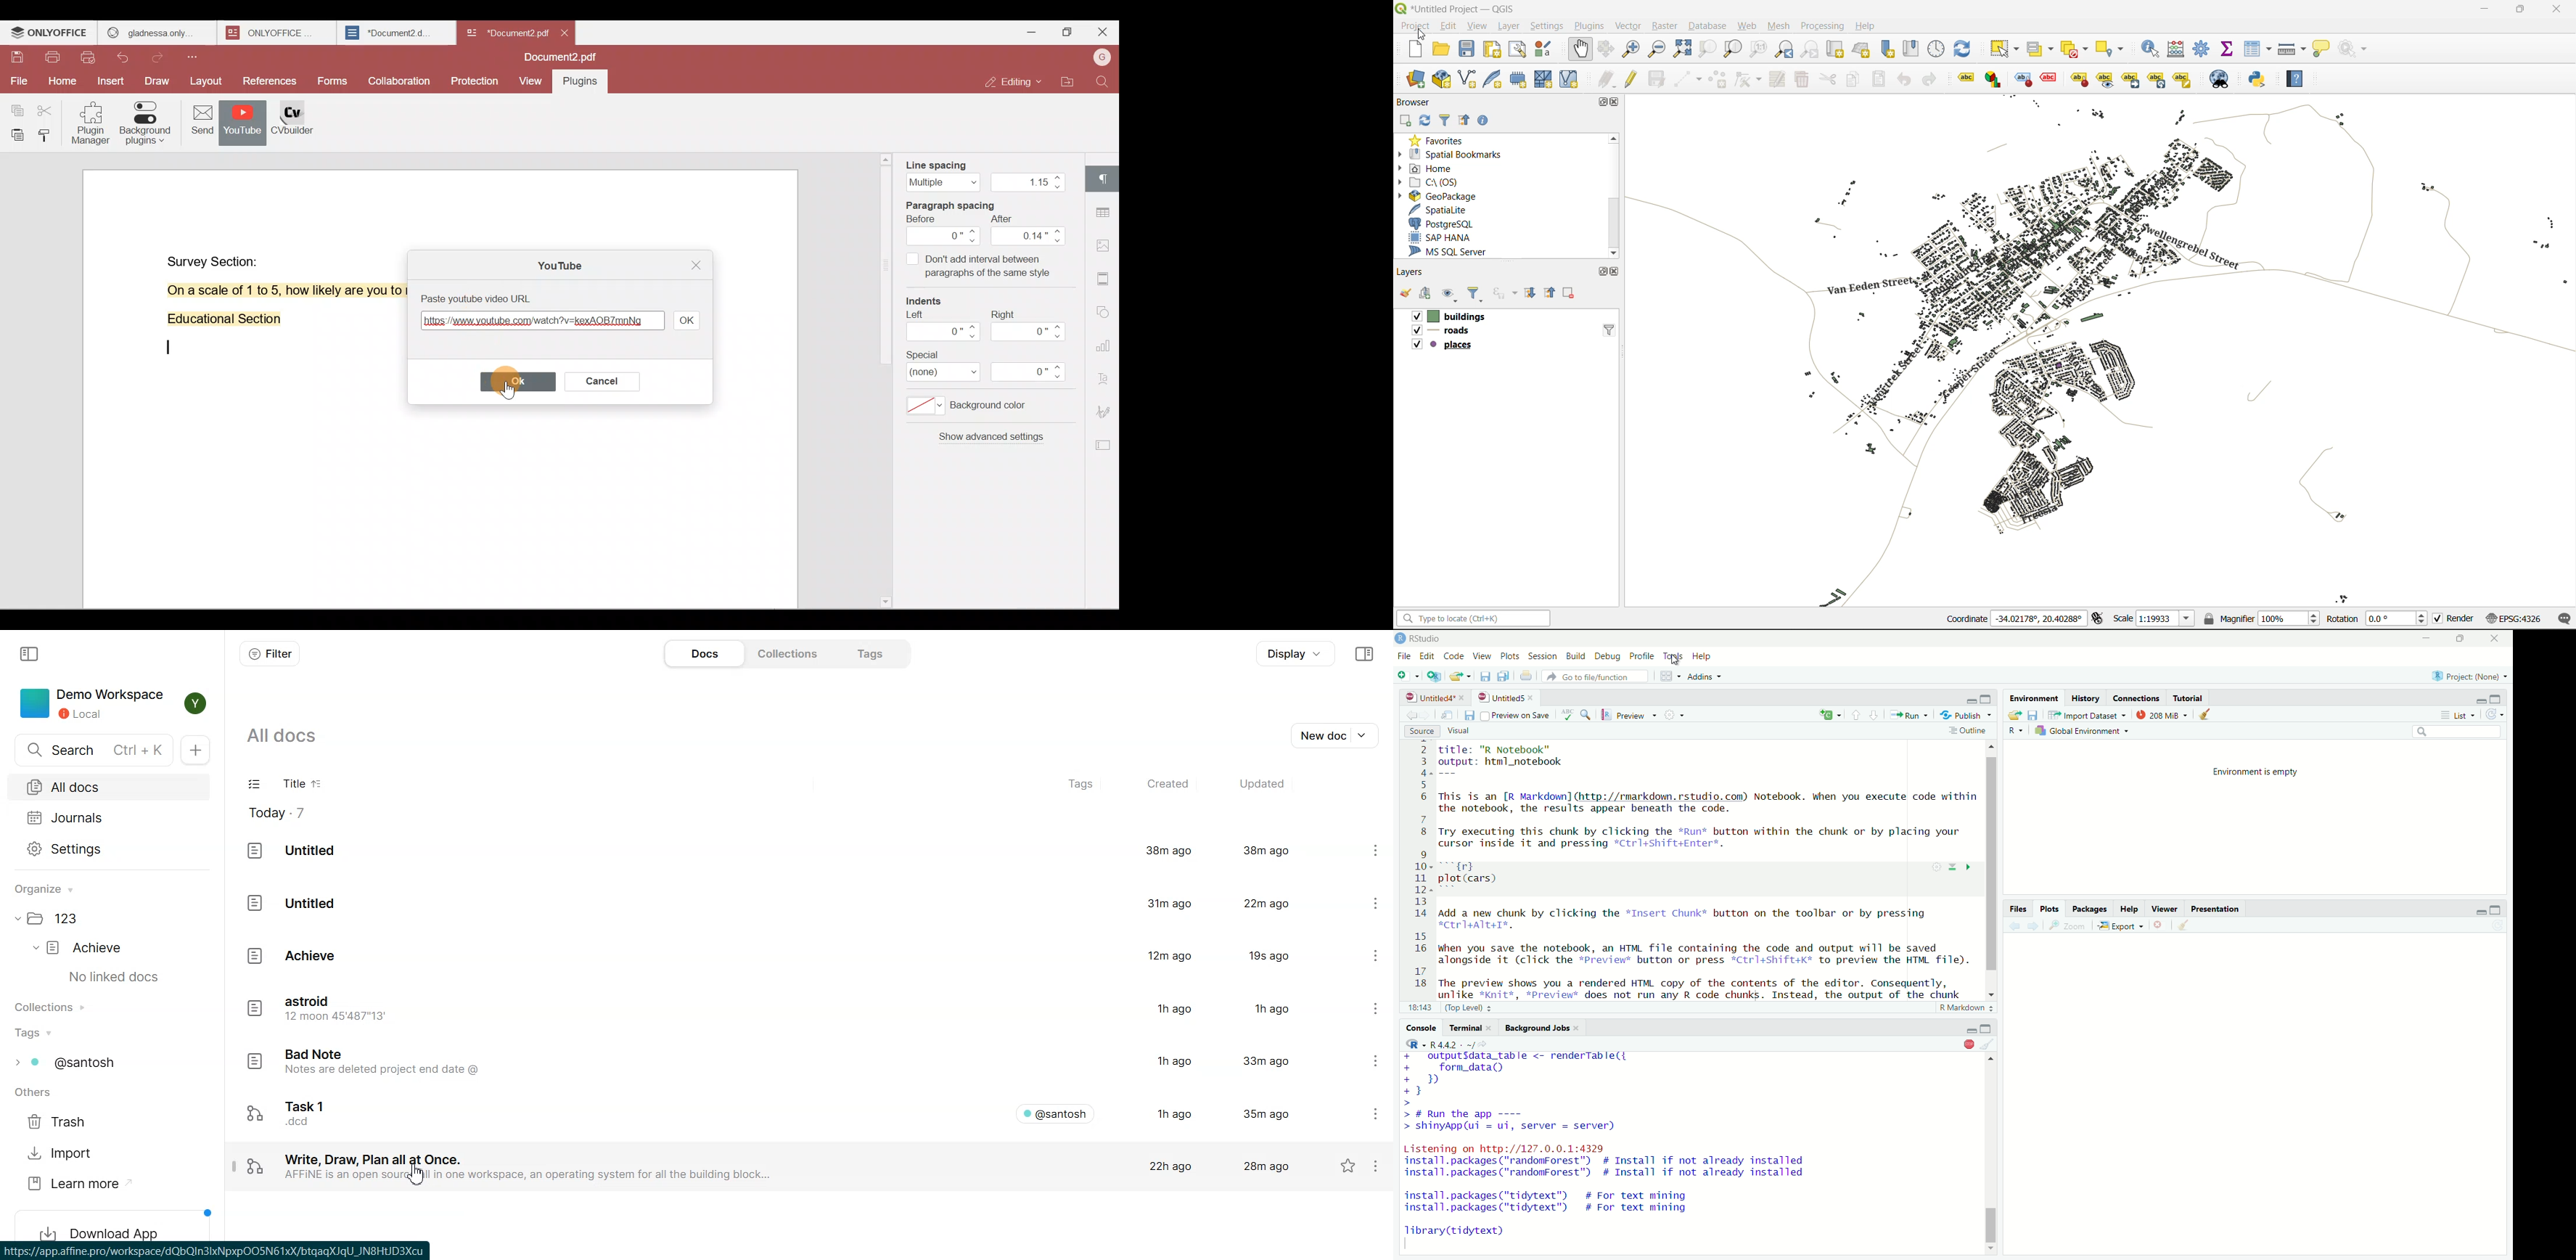 This screenshot has width=2576, height=1260. What do you see at coordinates (1992, 865) in the screenshot?
I see `vertical scrollbar` at bounding box center [1992, 865].